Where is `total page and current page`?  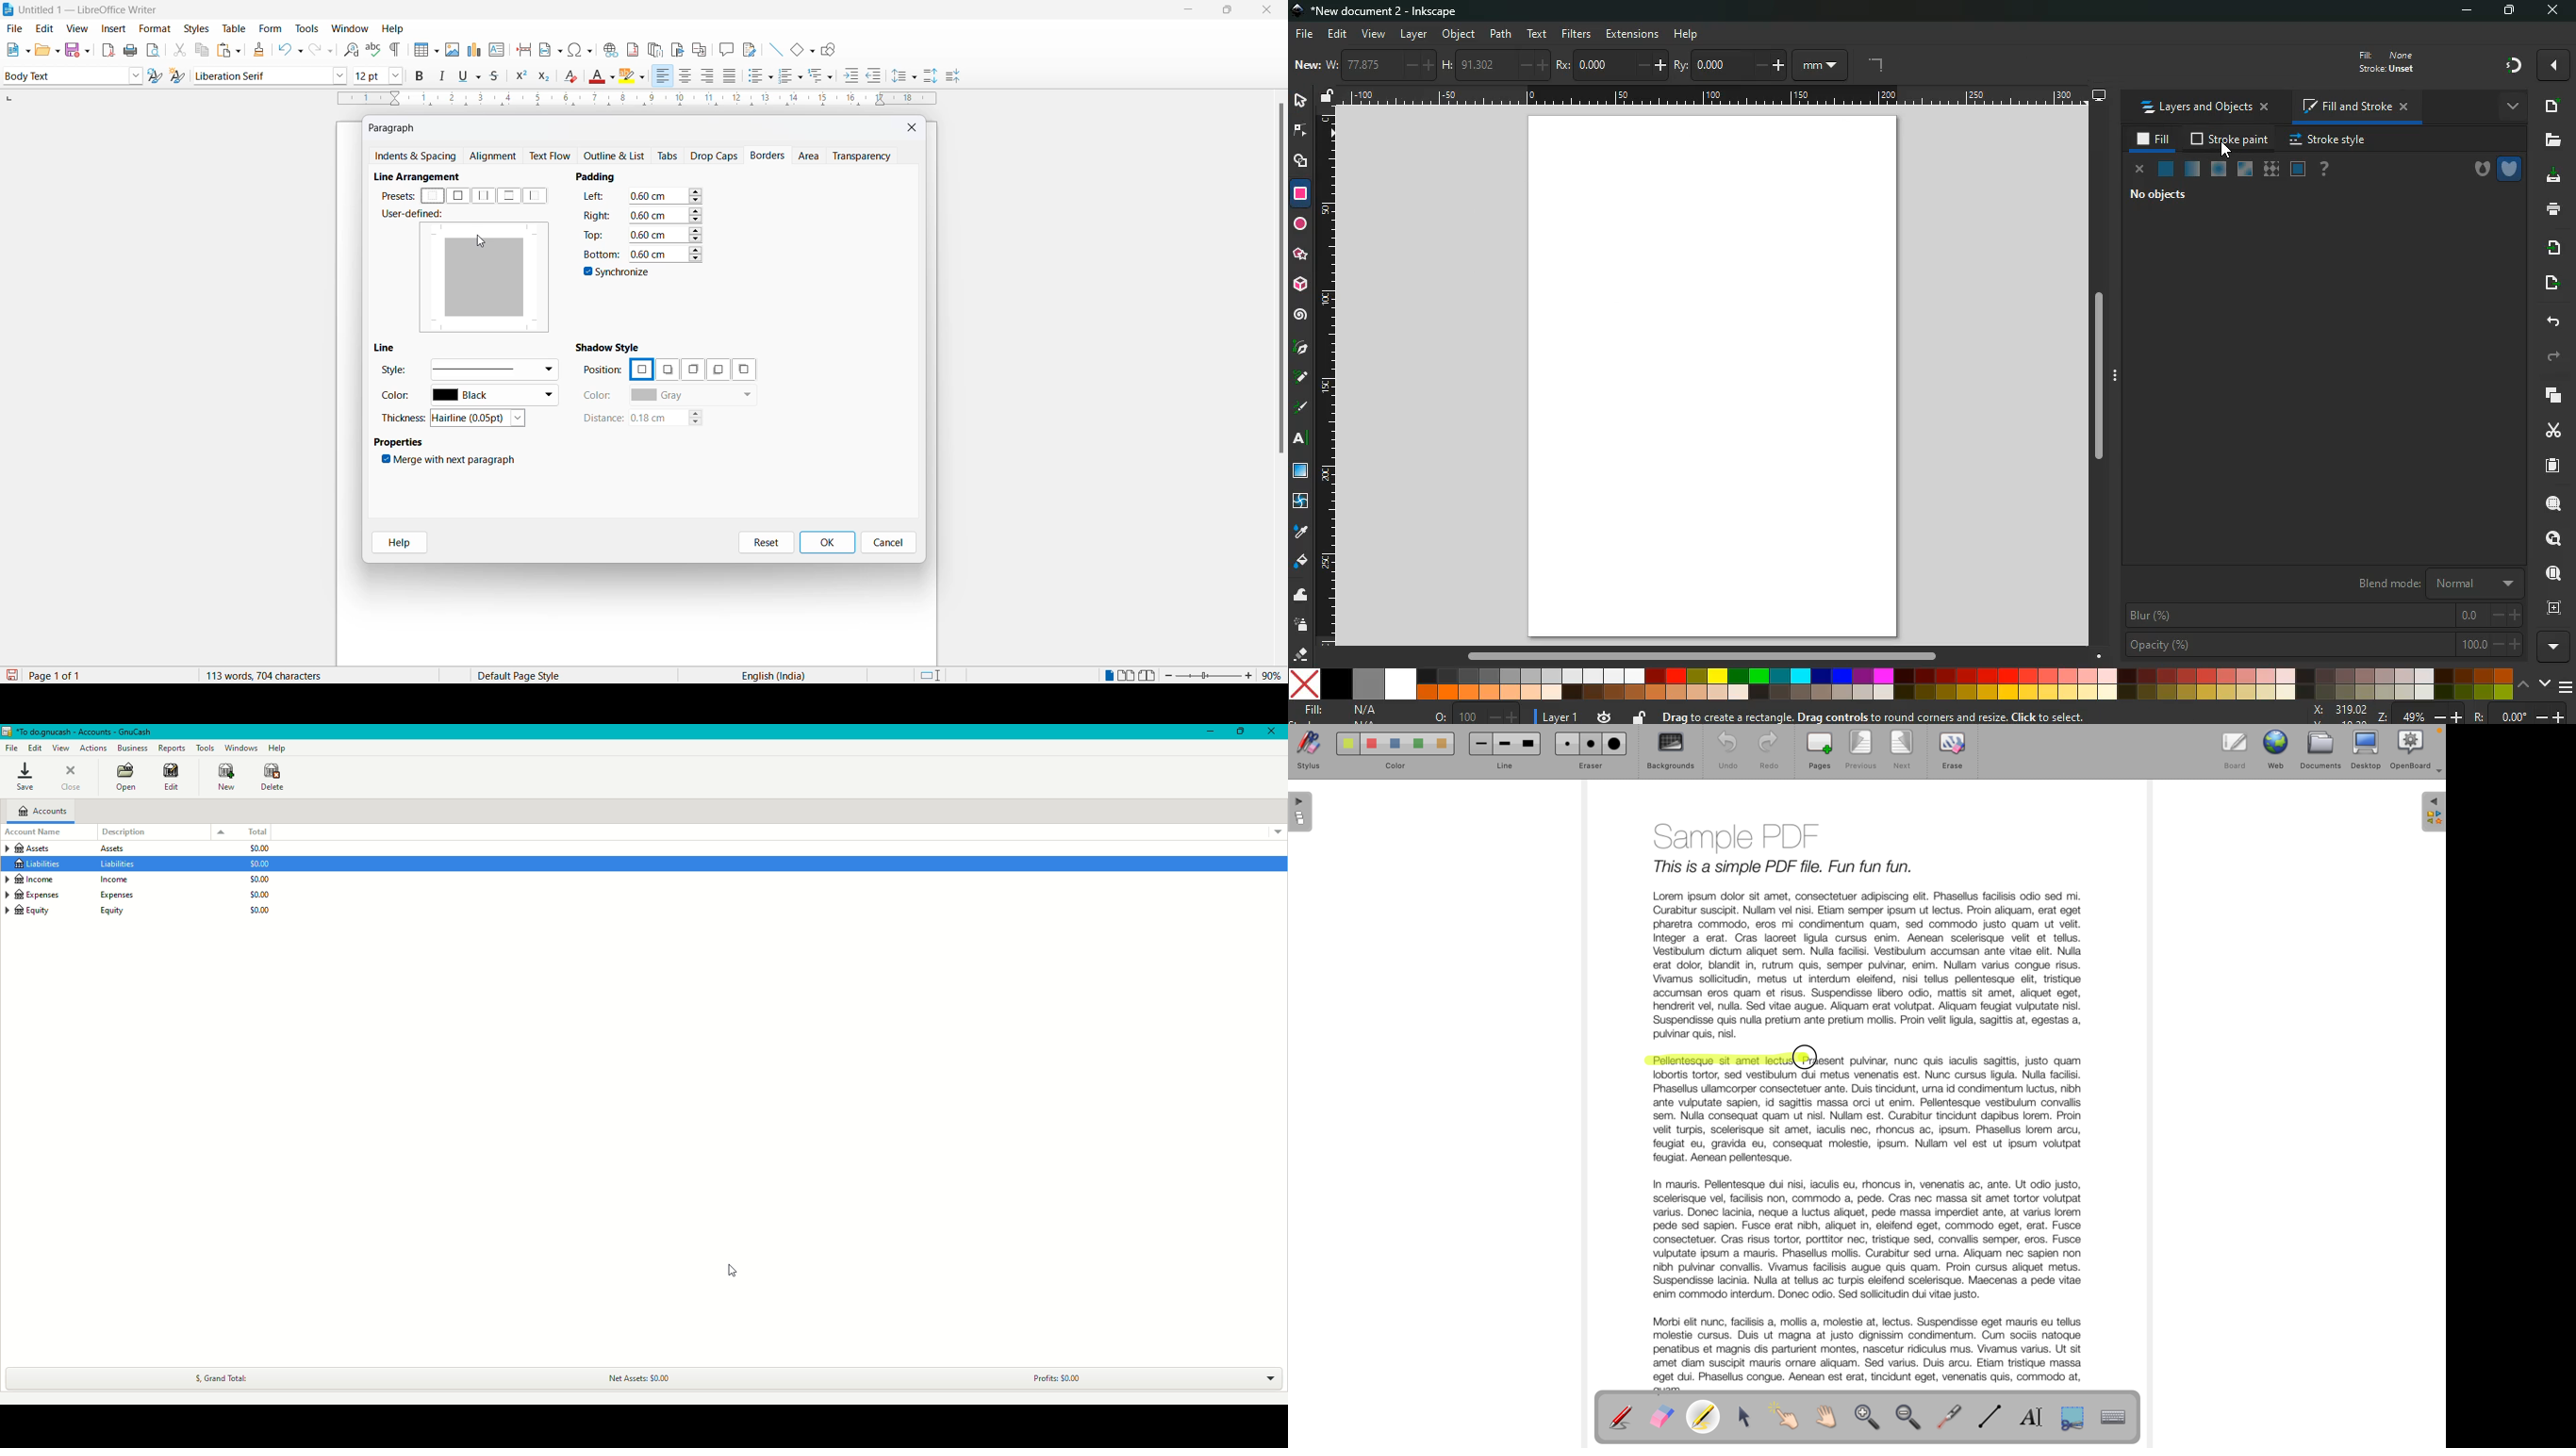
total page and current page is located at coordinates (67, 677).